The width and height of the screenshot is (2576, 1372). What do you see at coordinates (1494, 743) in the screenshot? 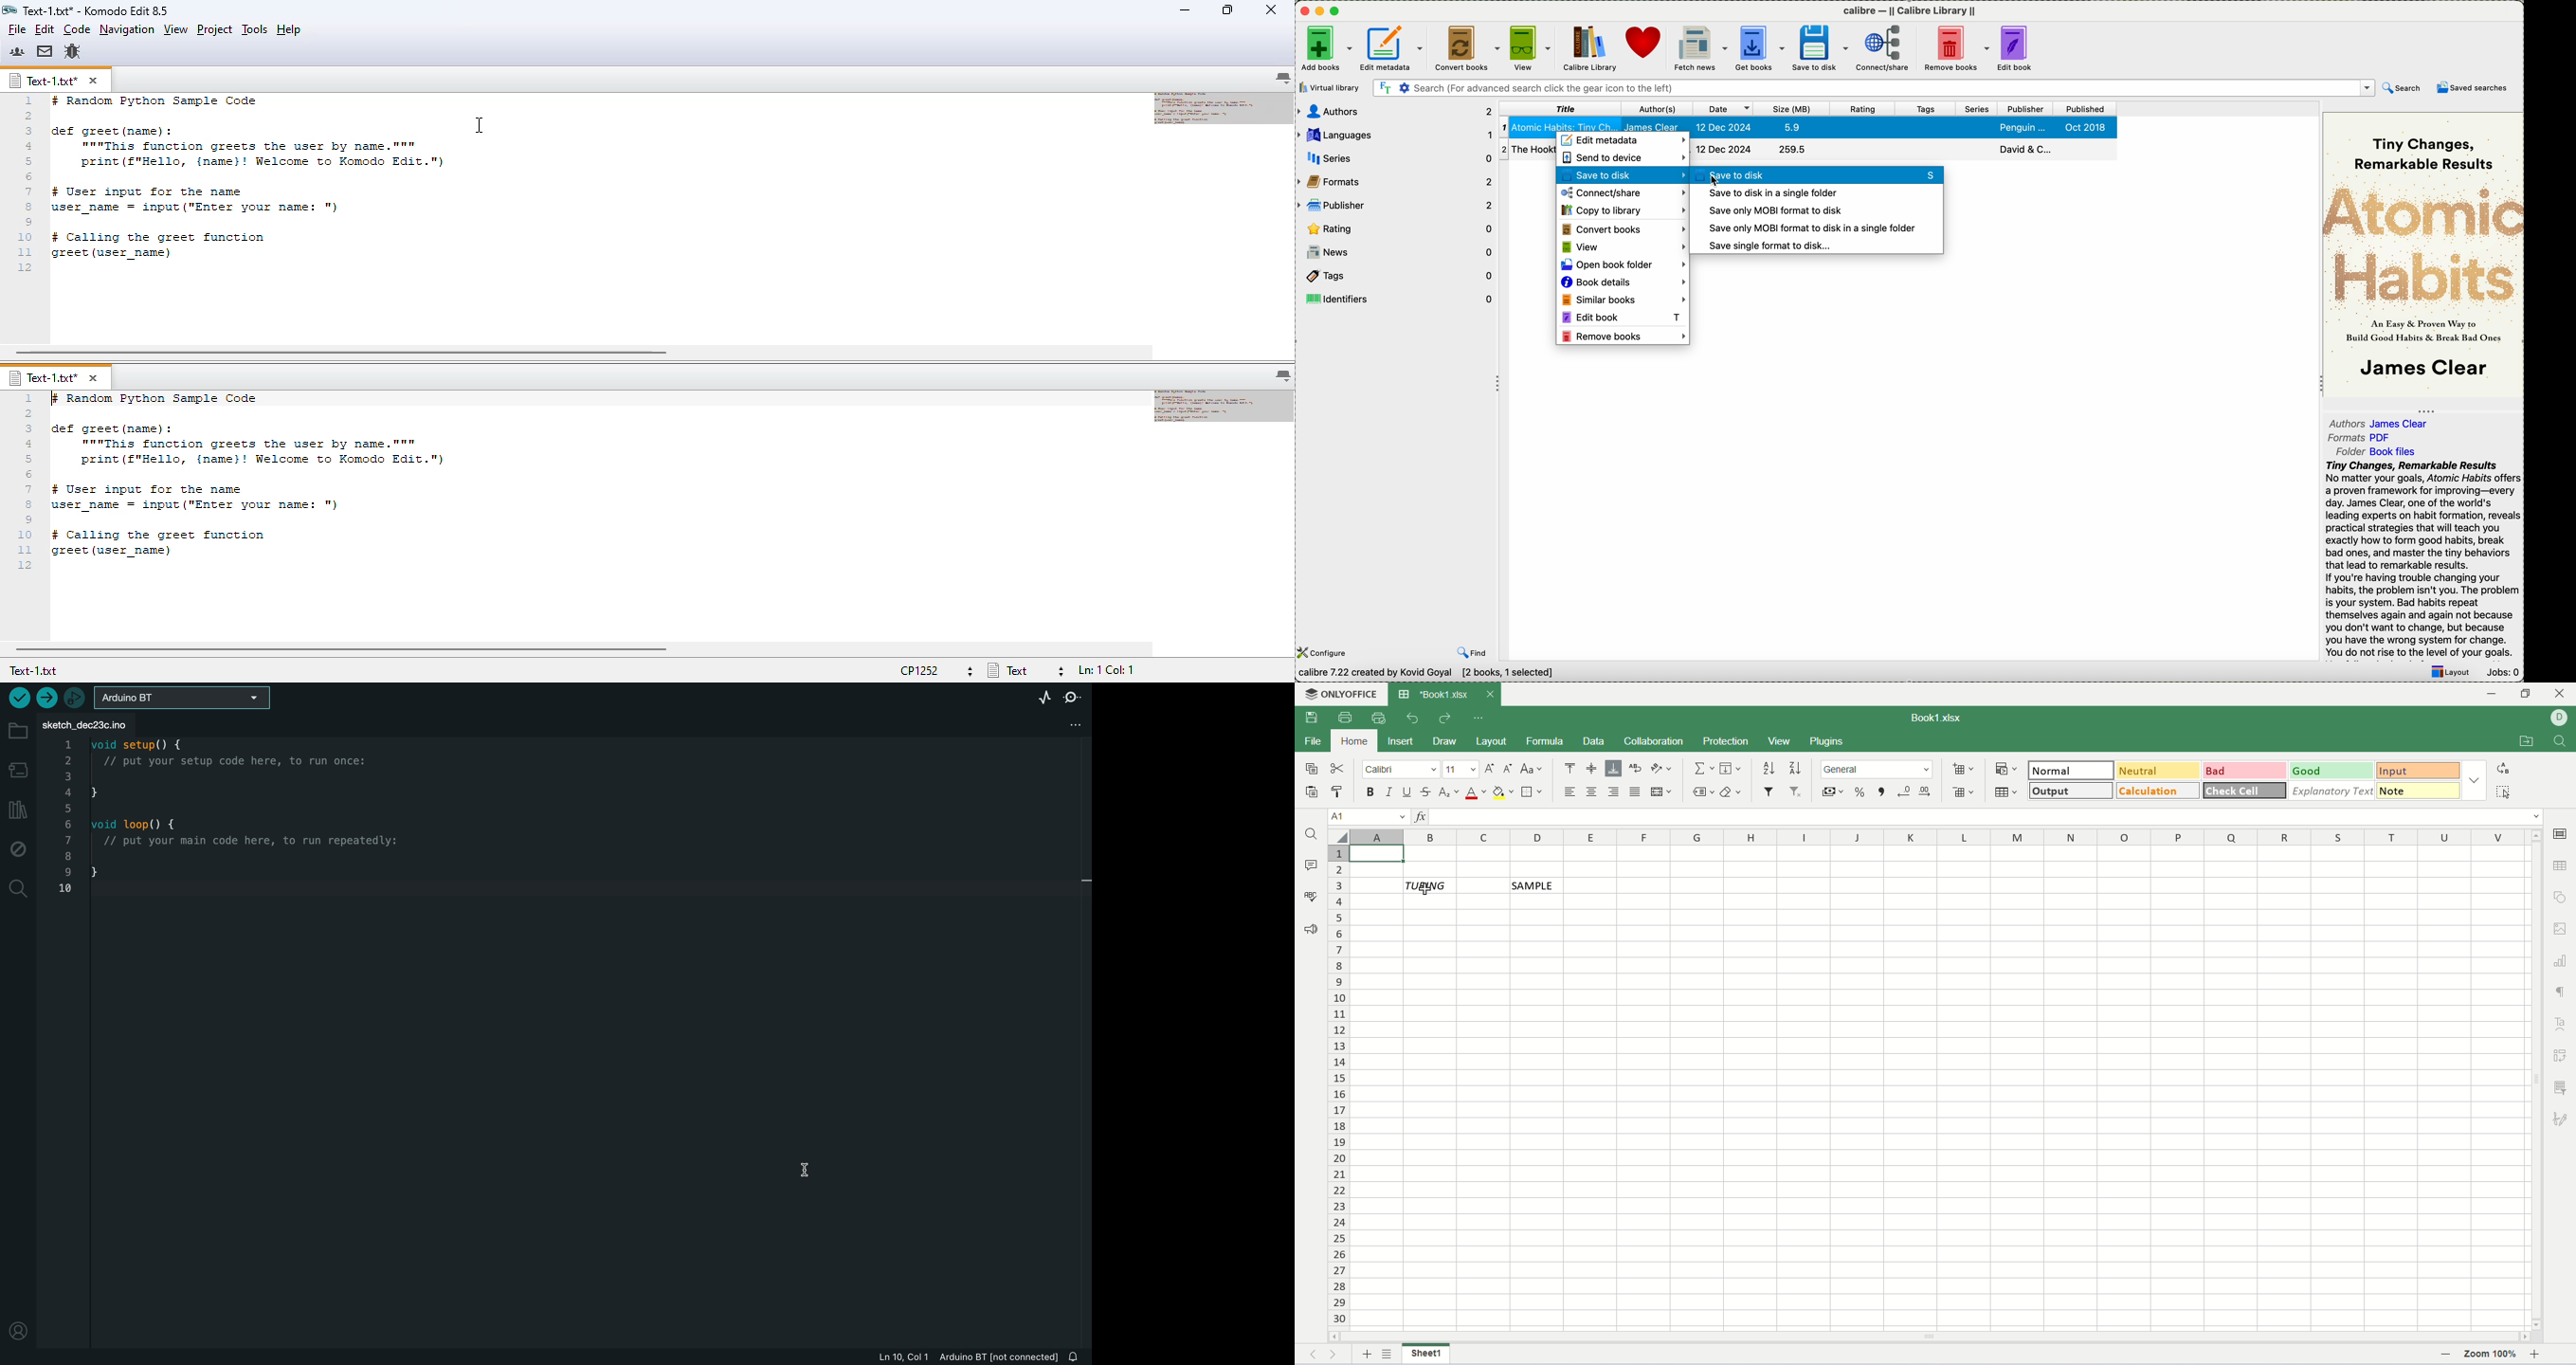
I see `layout` at bounding box center [1494, 743].